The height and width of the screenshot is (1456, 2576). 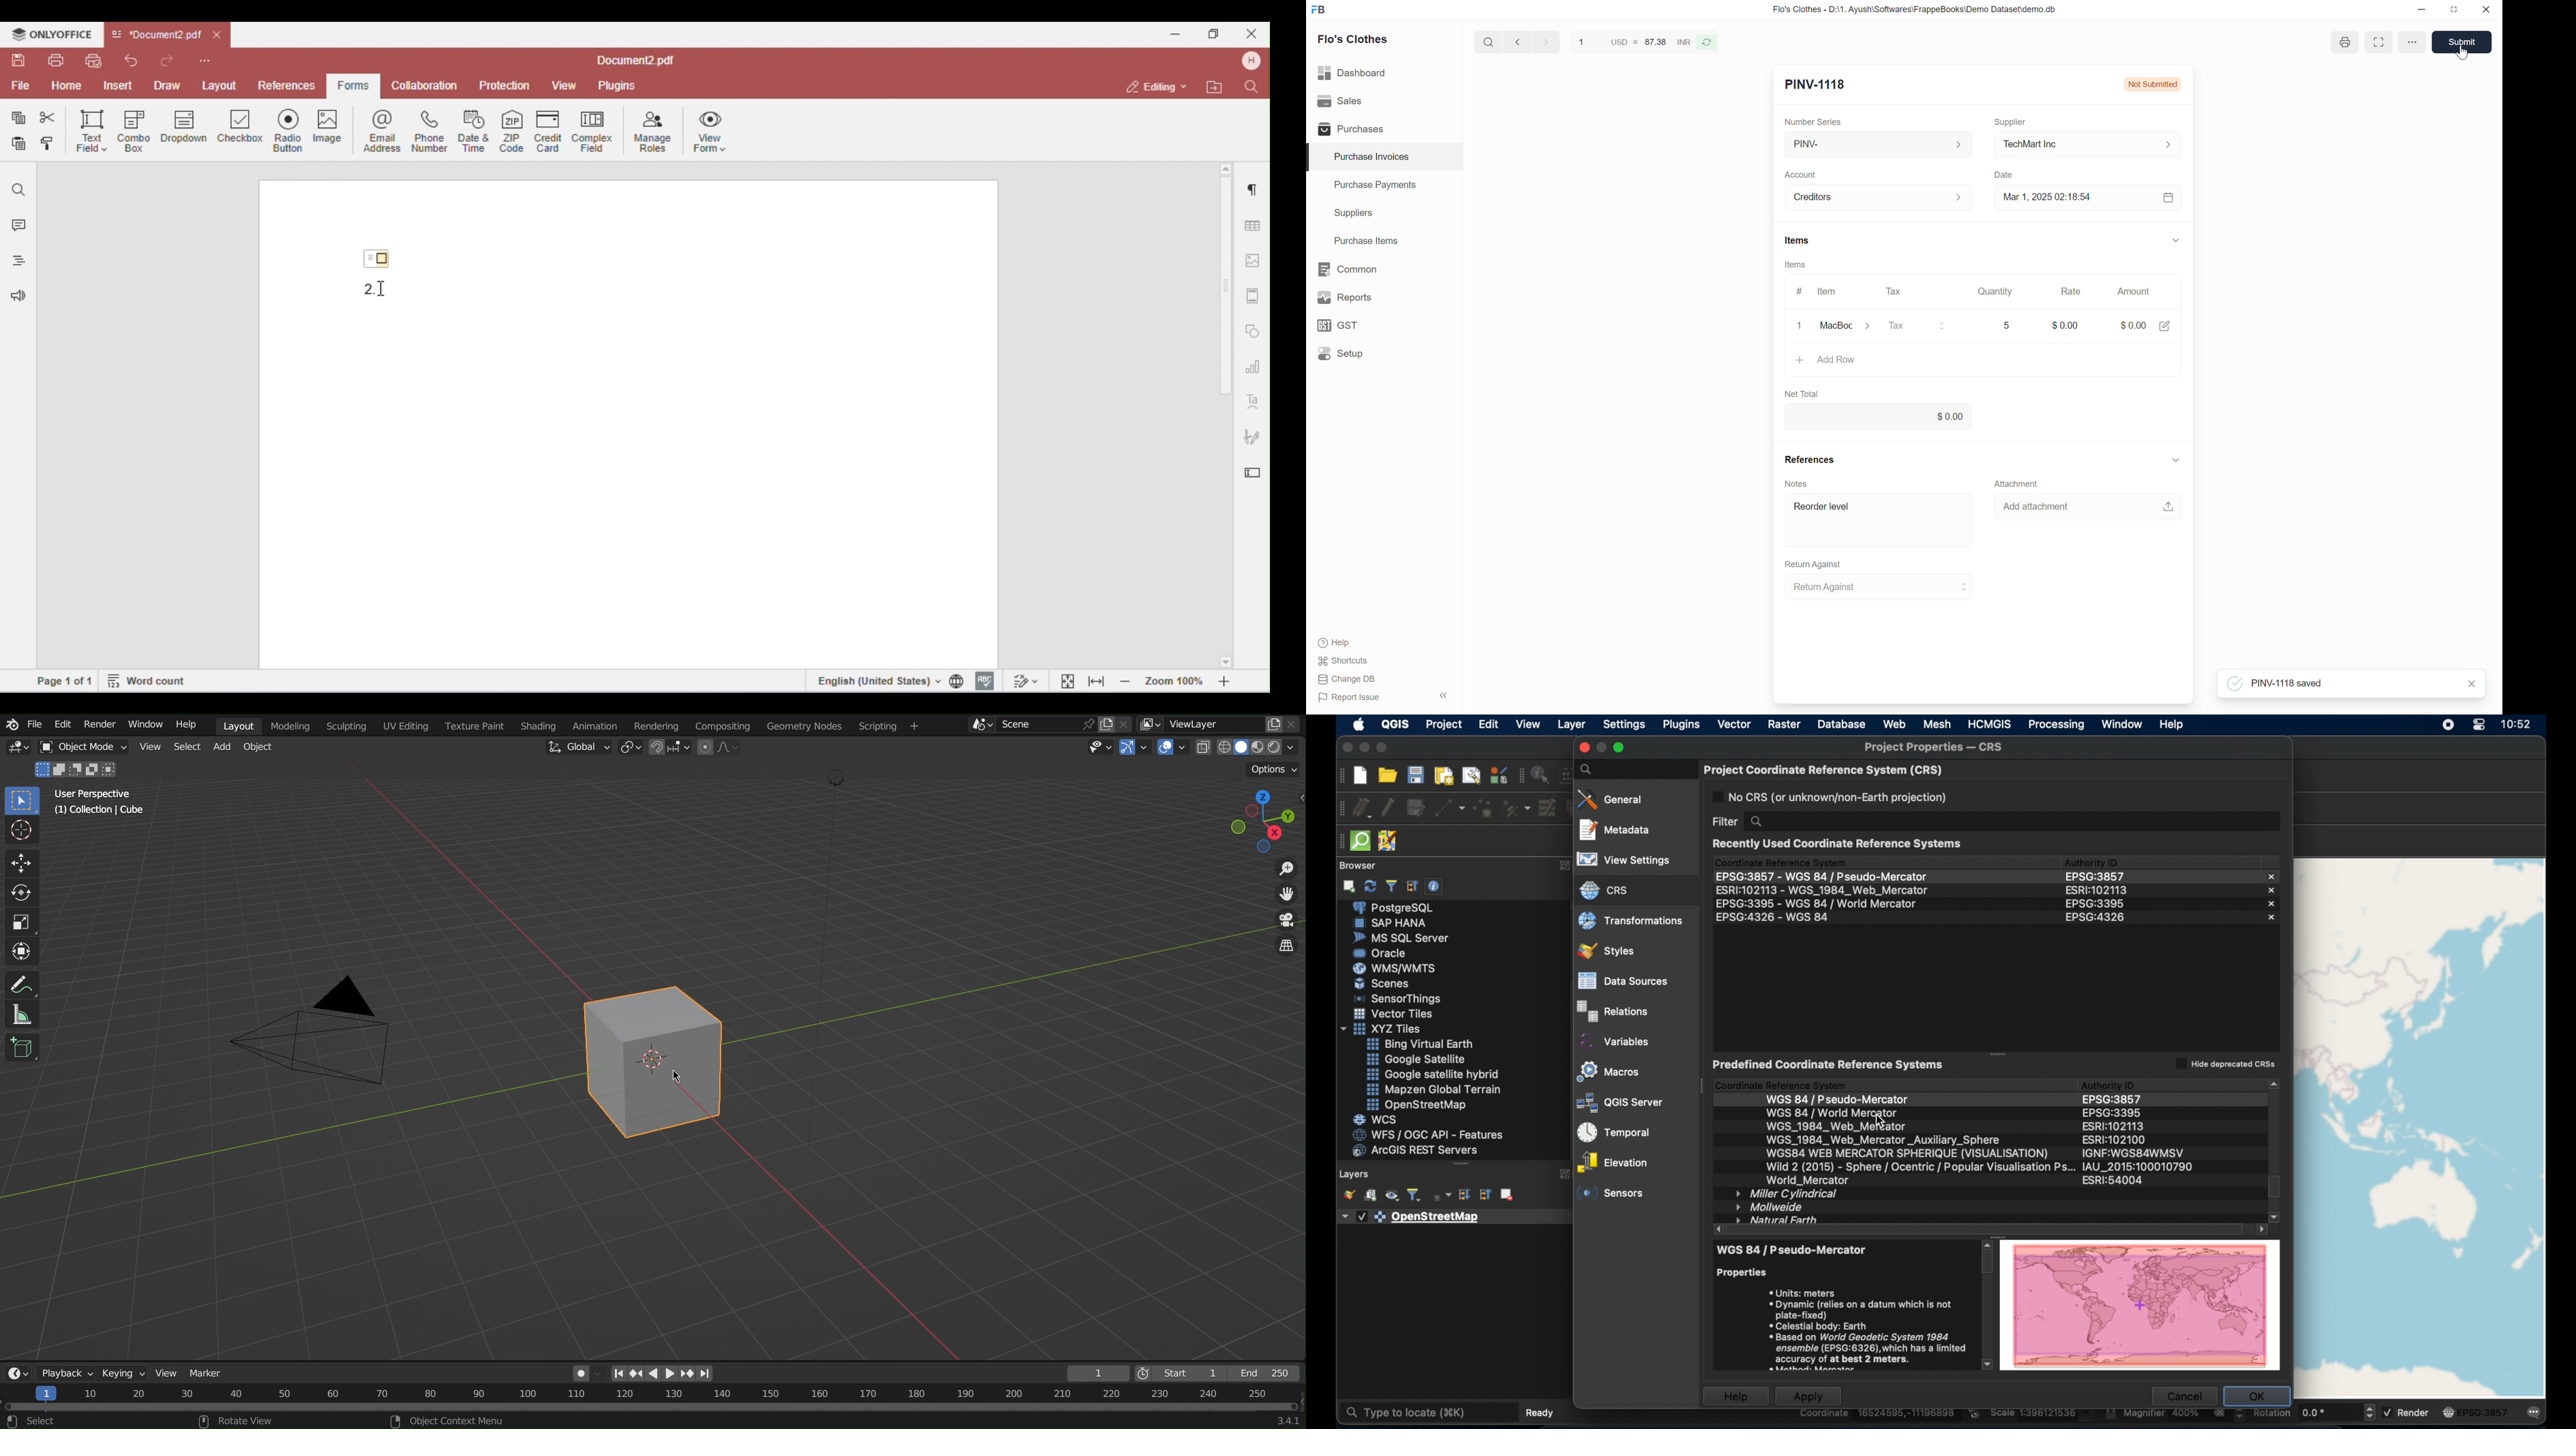 What do you see at coordinates (688, 1374) in the screenshot?
I see `next` at bounding box center [688, 1374].